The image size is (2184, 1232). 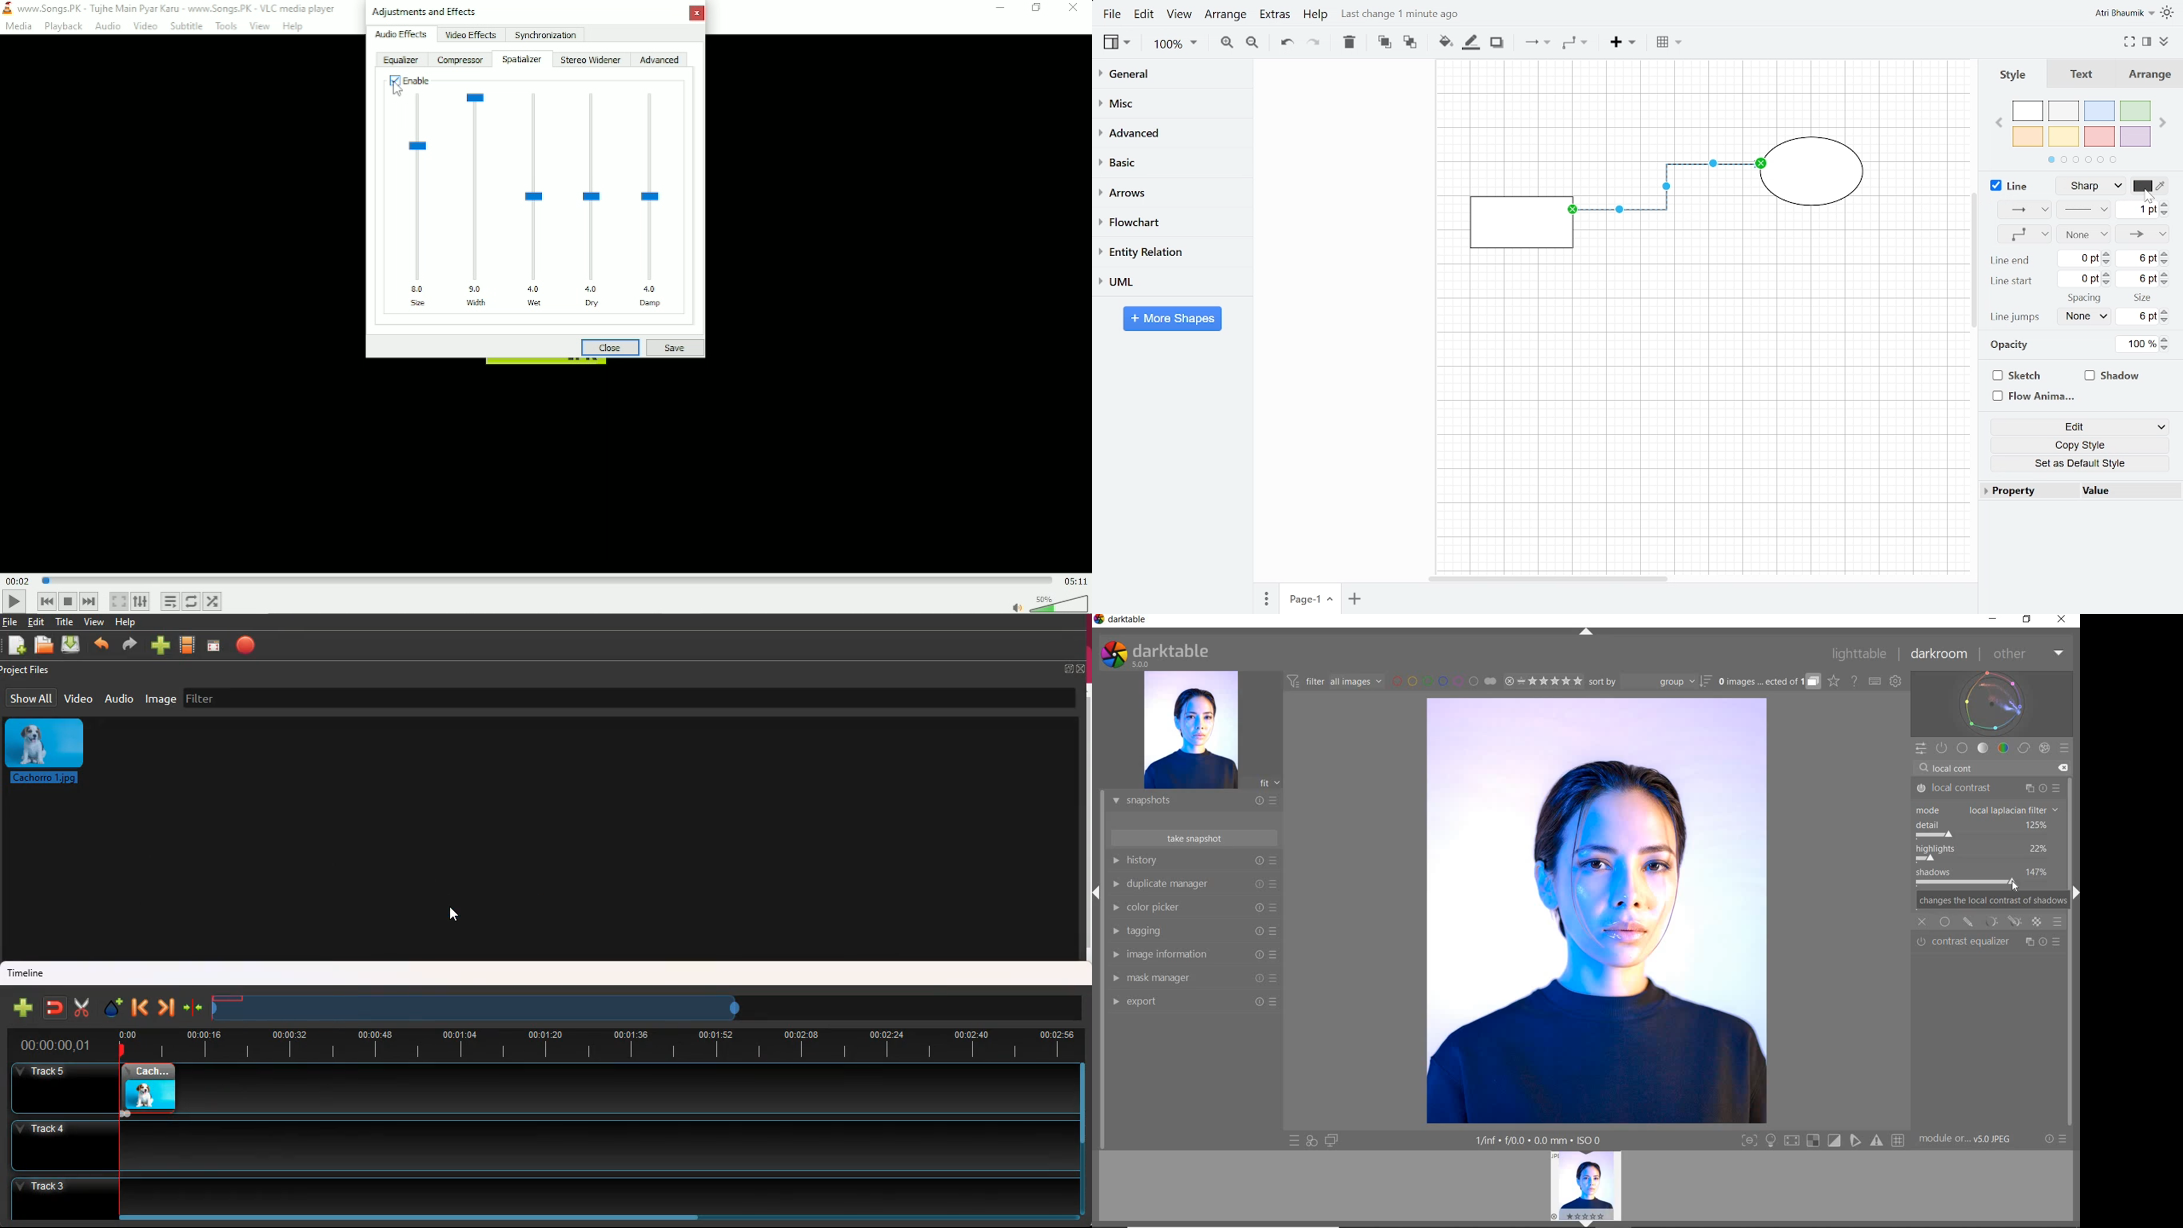 I want to click on COLOR, so click(x=2004, y=748).